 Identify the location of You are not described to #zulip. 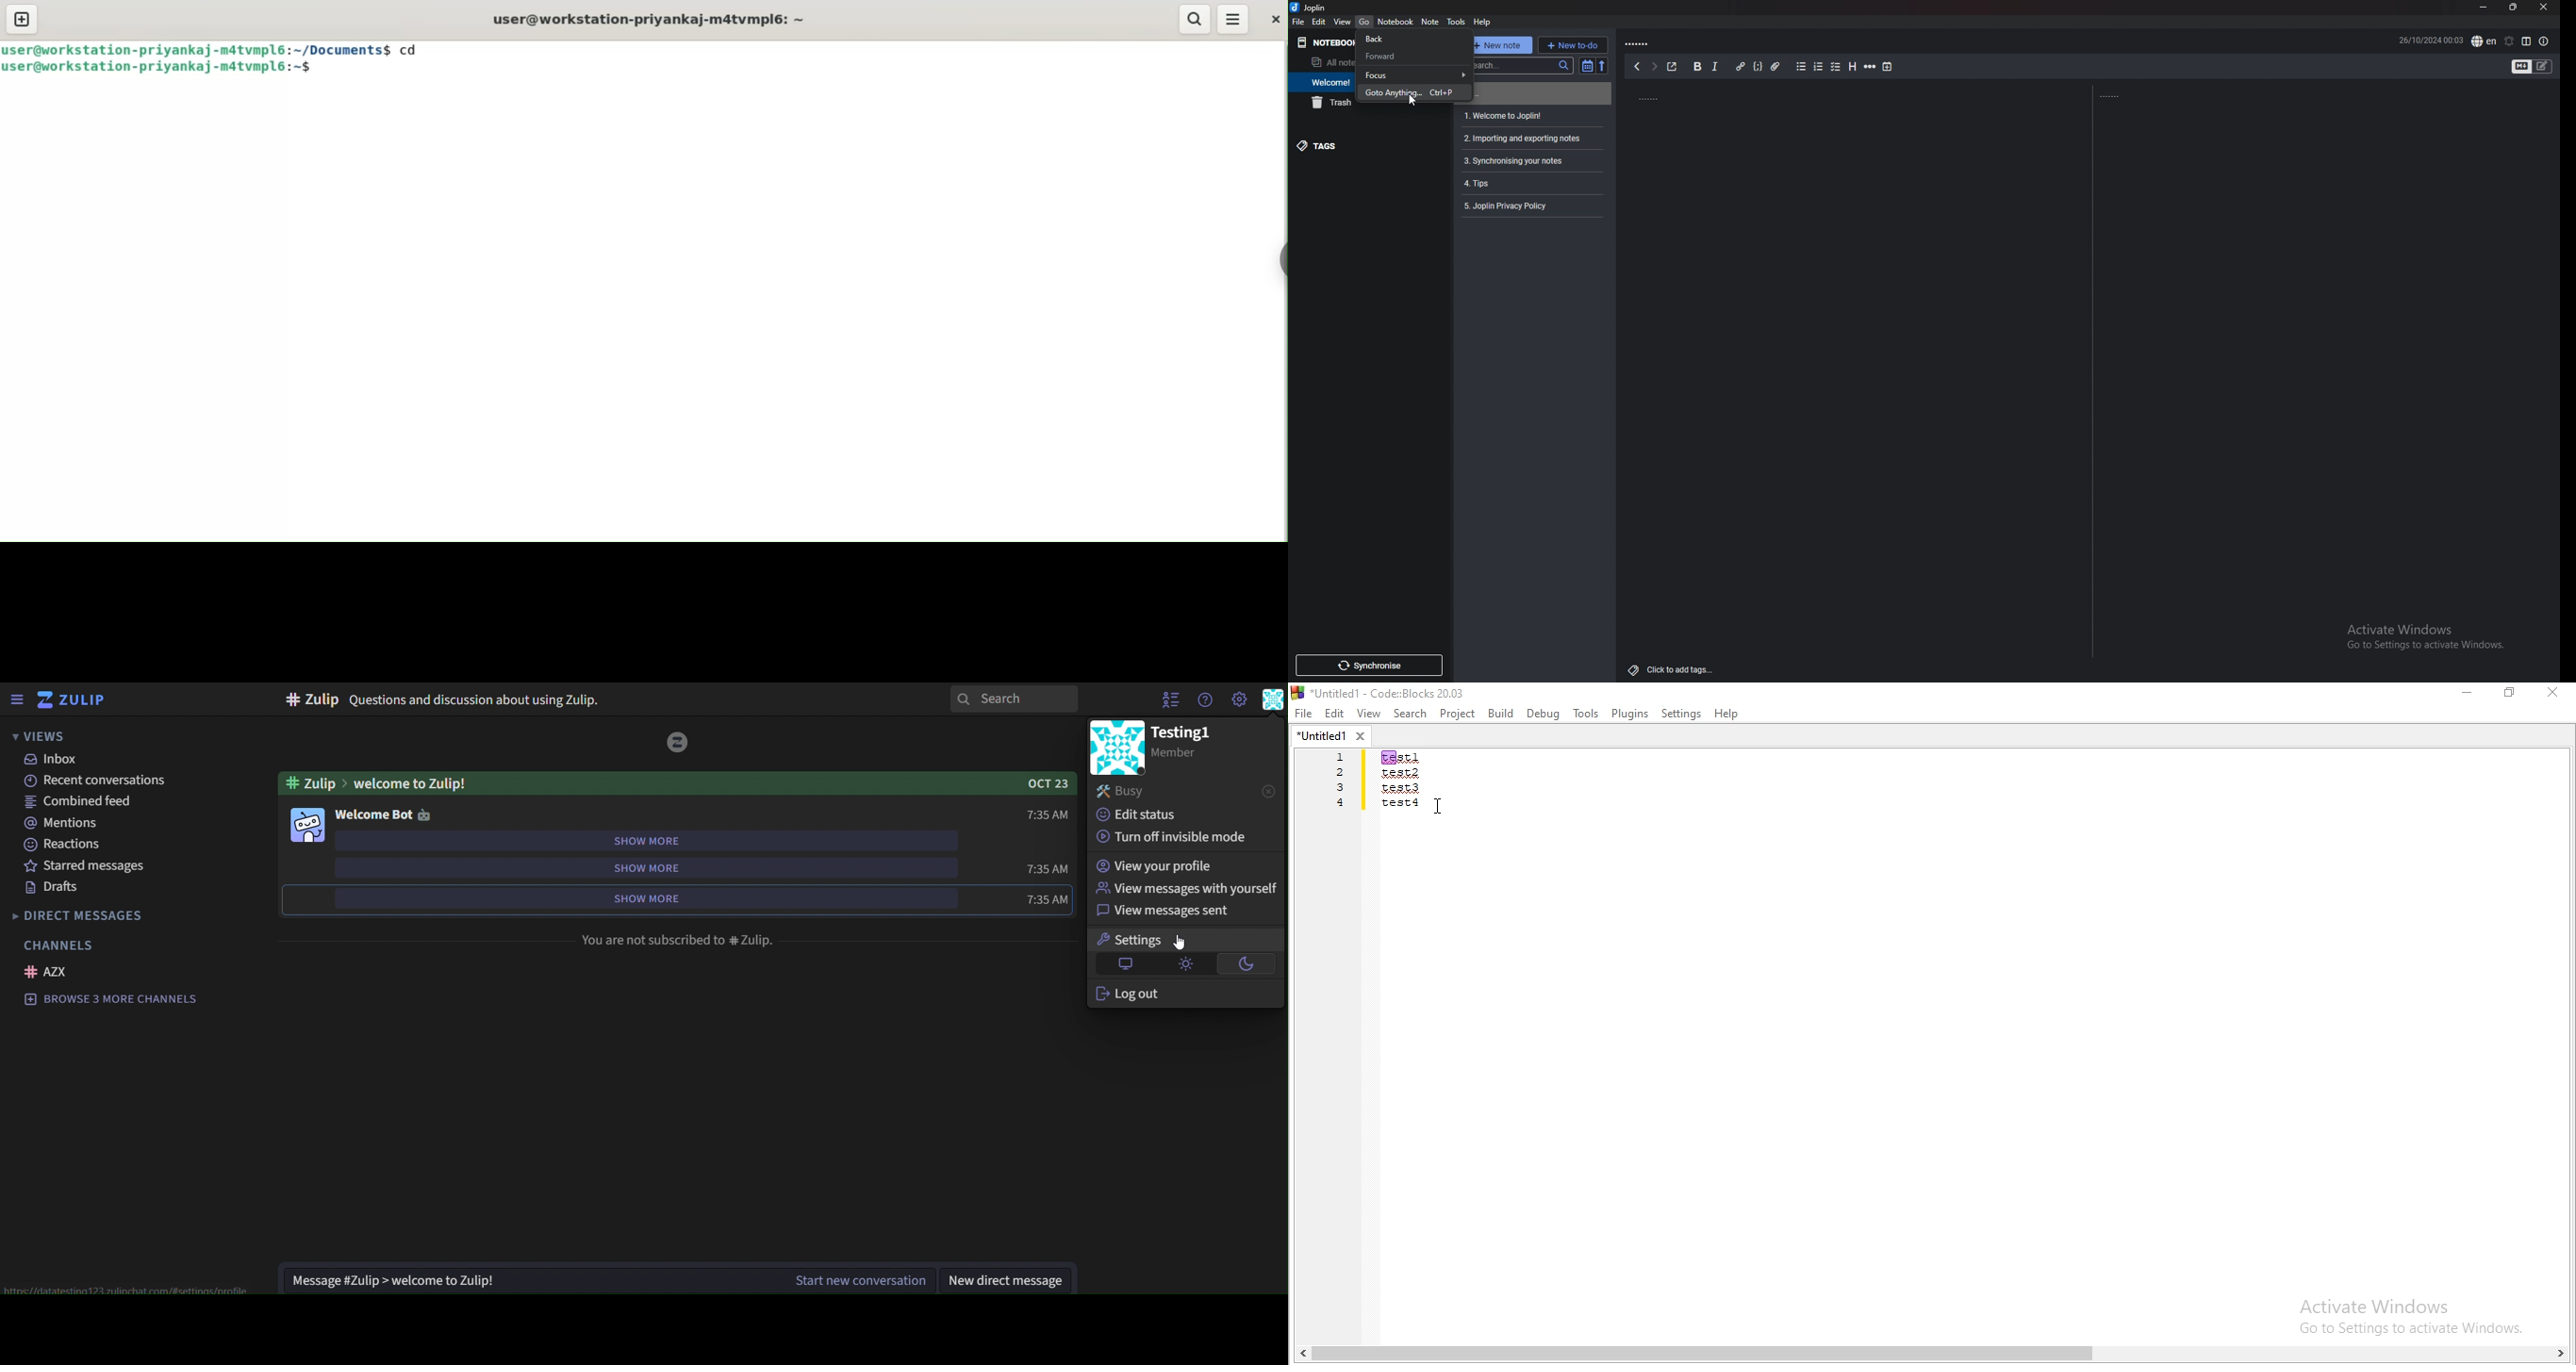
(676, 939).